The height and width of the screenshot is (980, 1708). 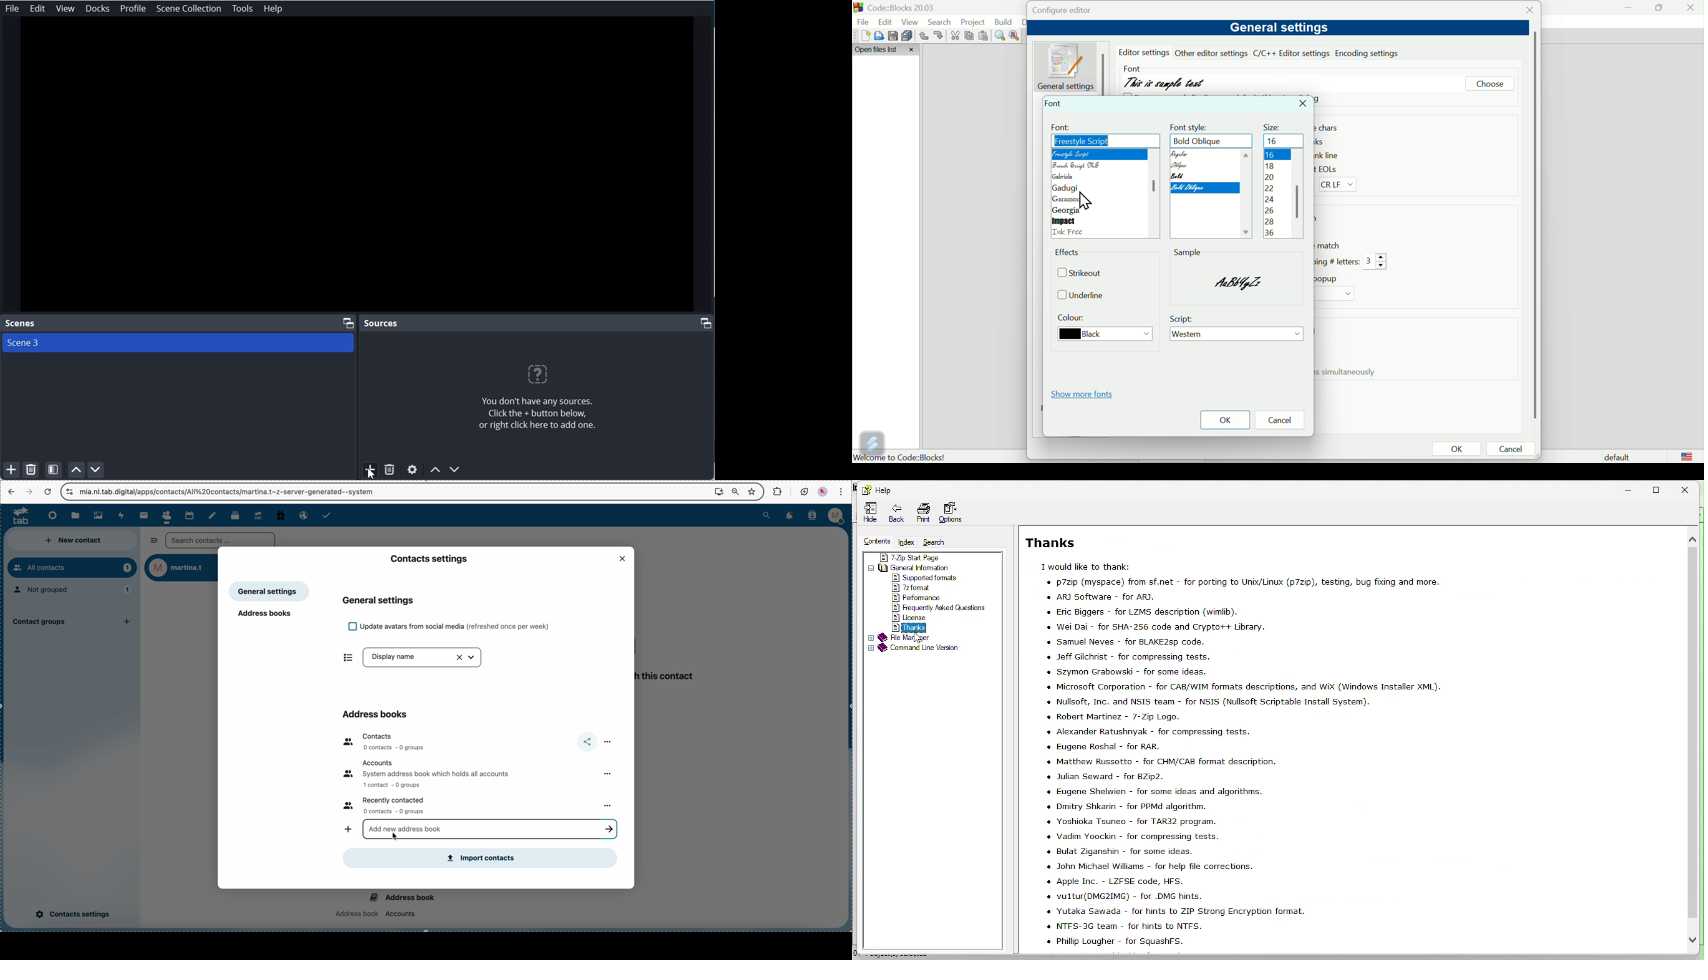 What do you see at coordinates (455, 626) in the screenshot?
I see `update avatars` at bounding box center [455, 626].